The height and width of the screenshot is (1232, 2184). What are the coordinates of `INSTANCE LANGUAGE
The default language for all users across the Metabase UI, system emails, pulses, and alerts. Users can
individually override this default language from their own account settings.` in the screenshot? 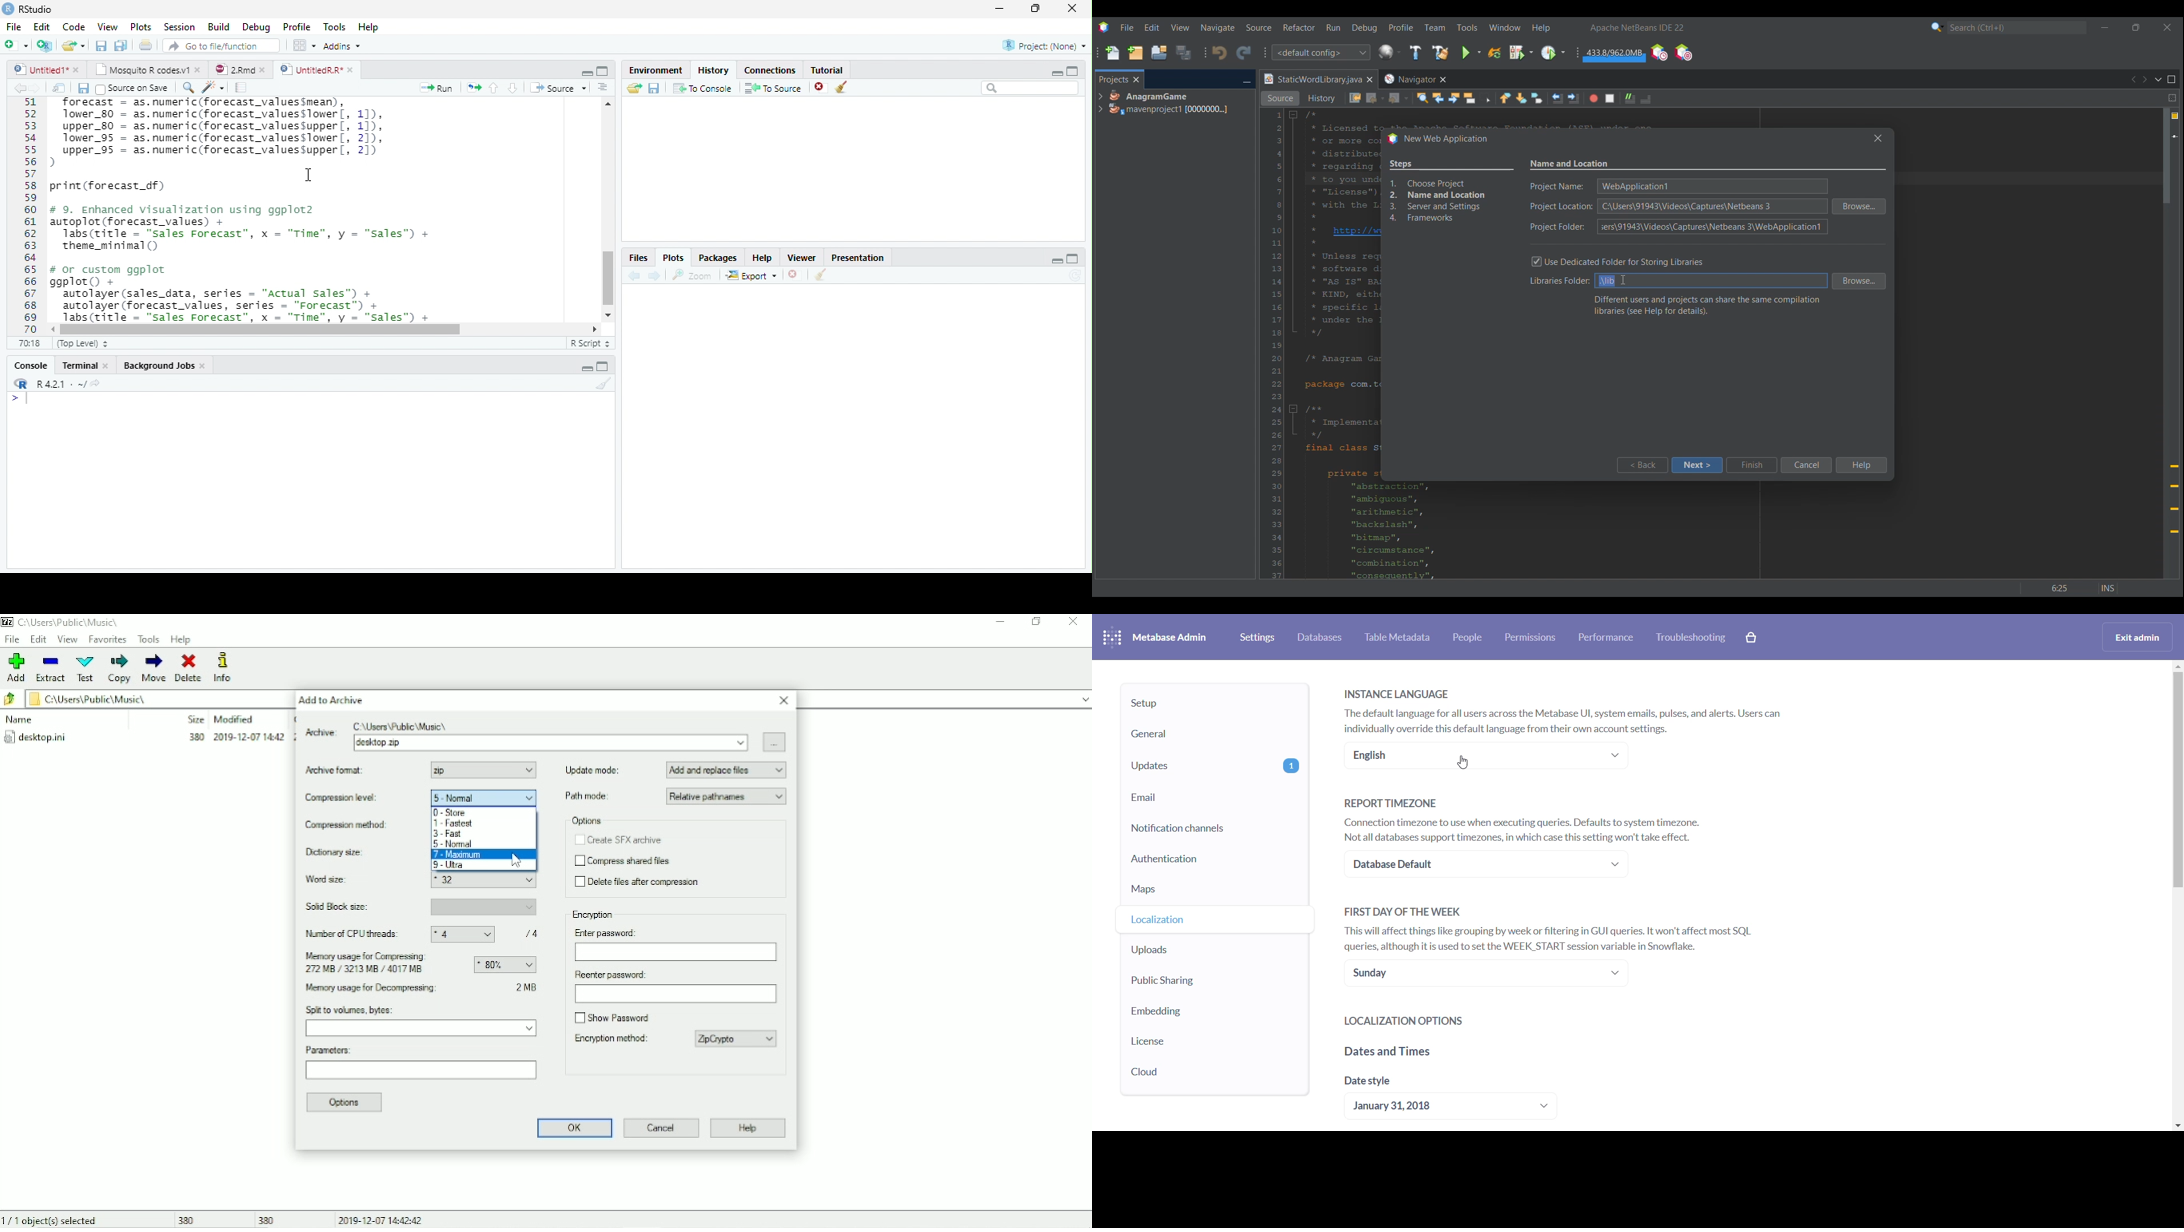 It's located at (1571, 710).